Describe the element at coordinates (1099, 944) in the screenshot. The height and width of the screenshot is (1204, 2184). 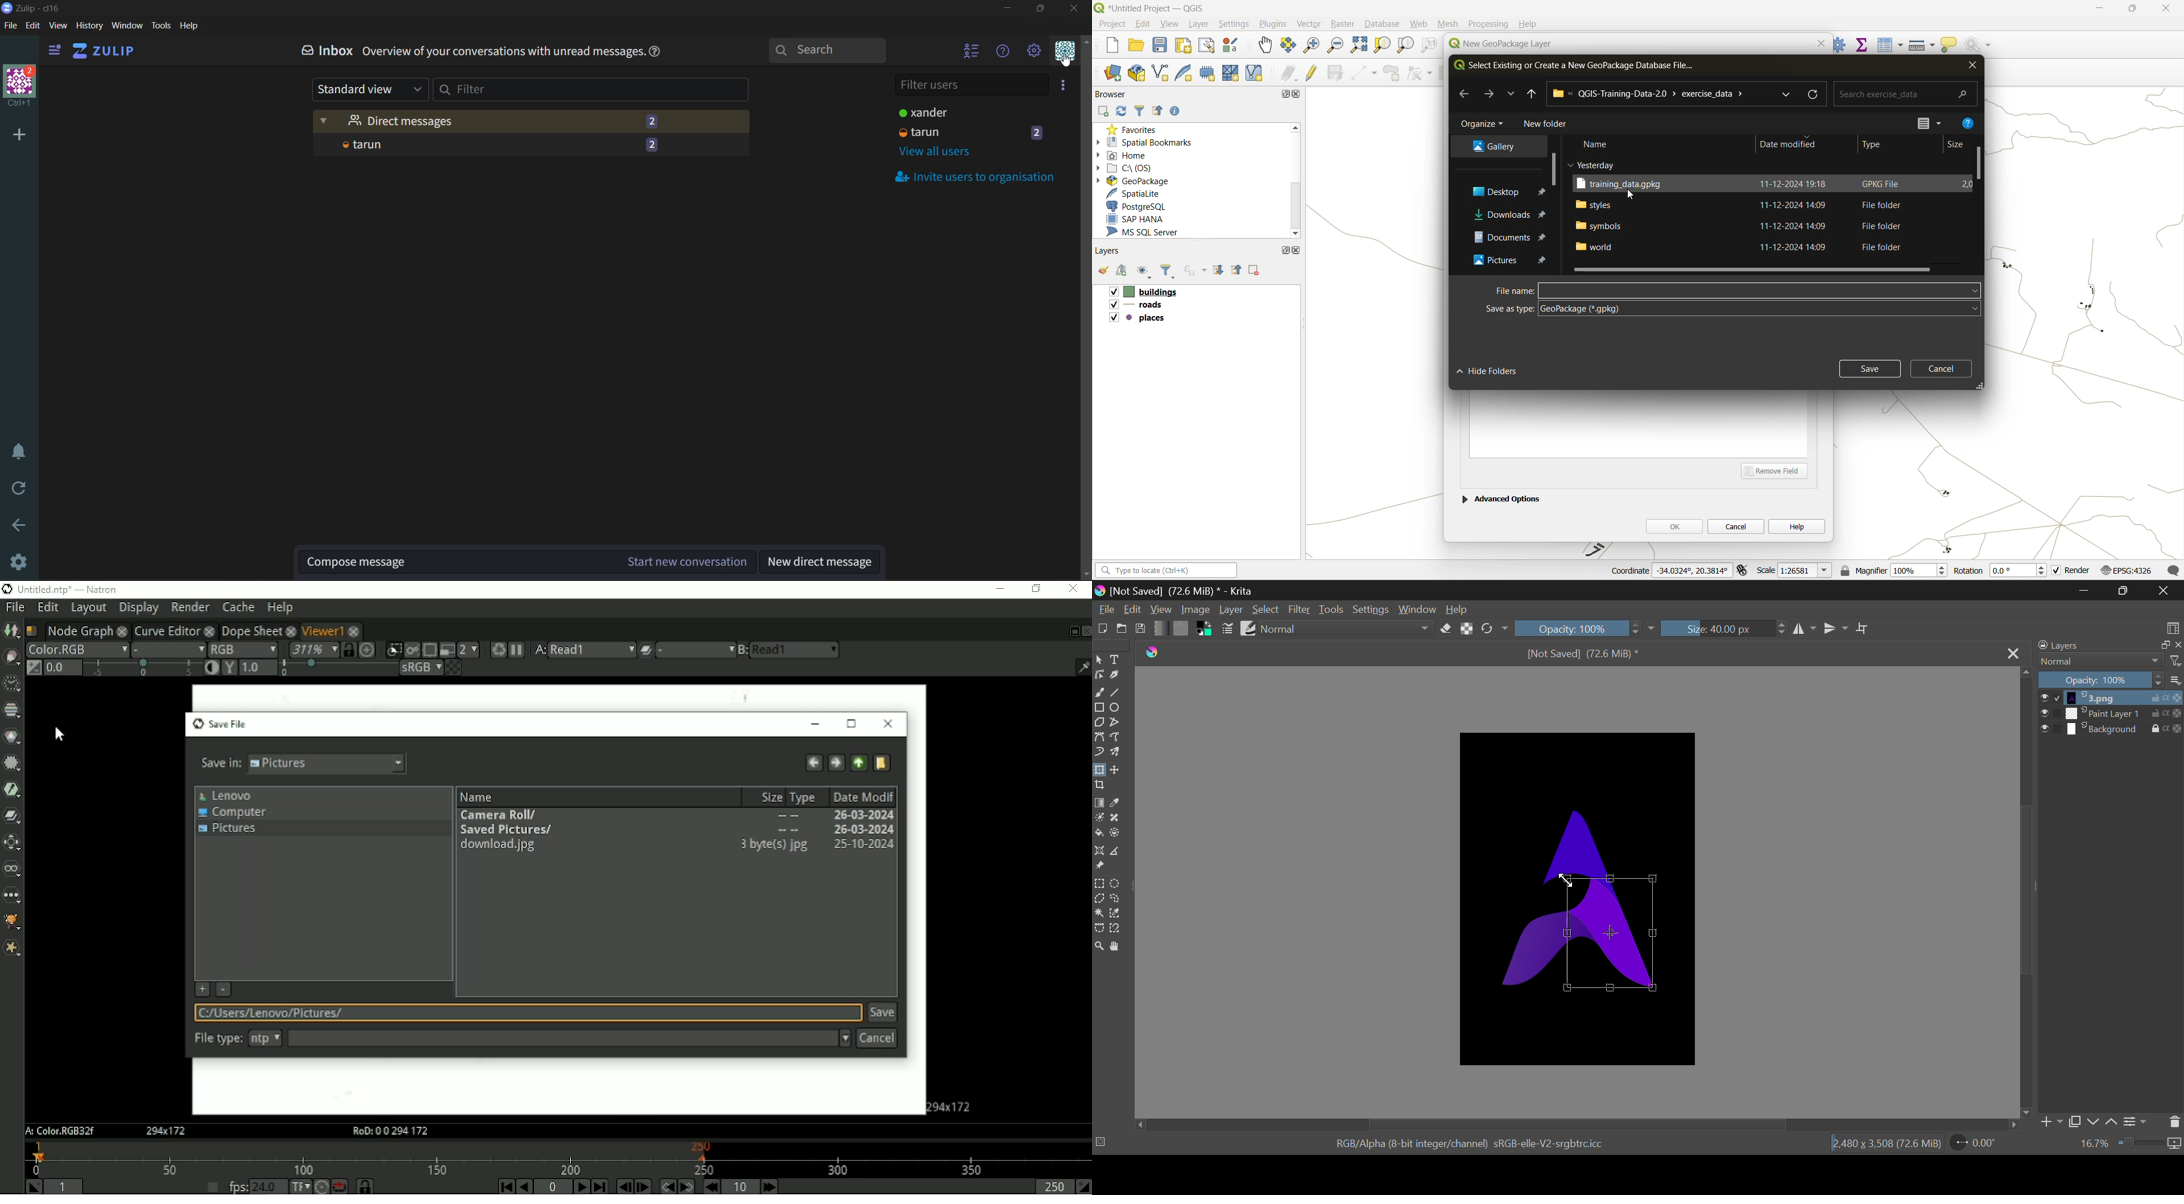
I see `Zoom` at that location.